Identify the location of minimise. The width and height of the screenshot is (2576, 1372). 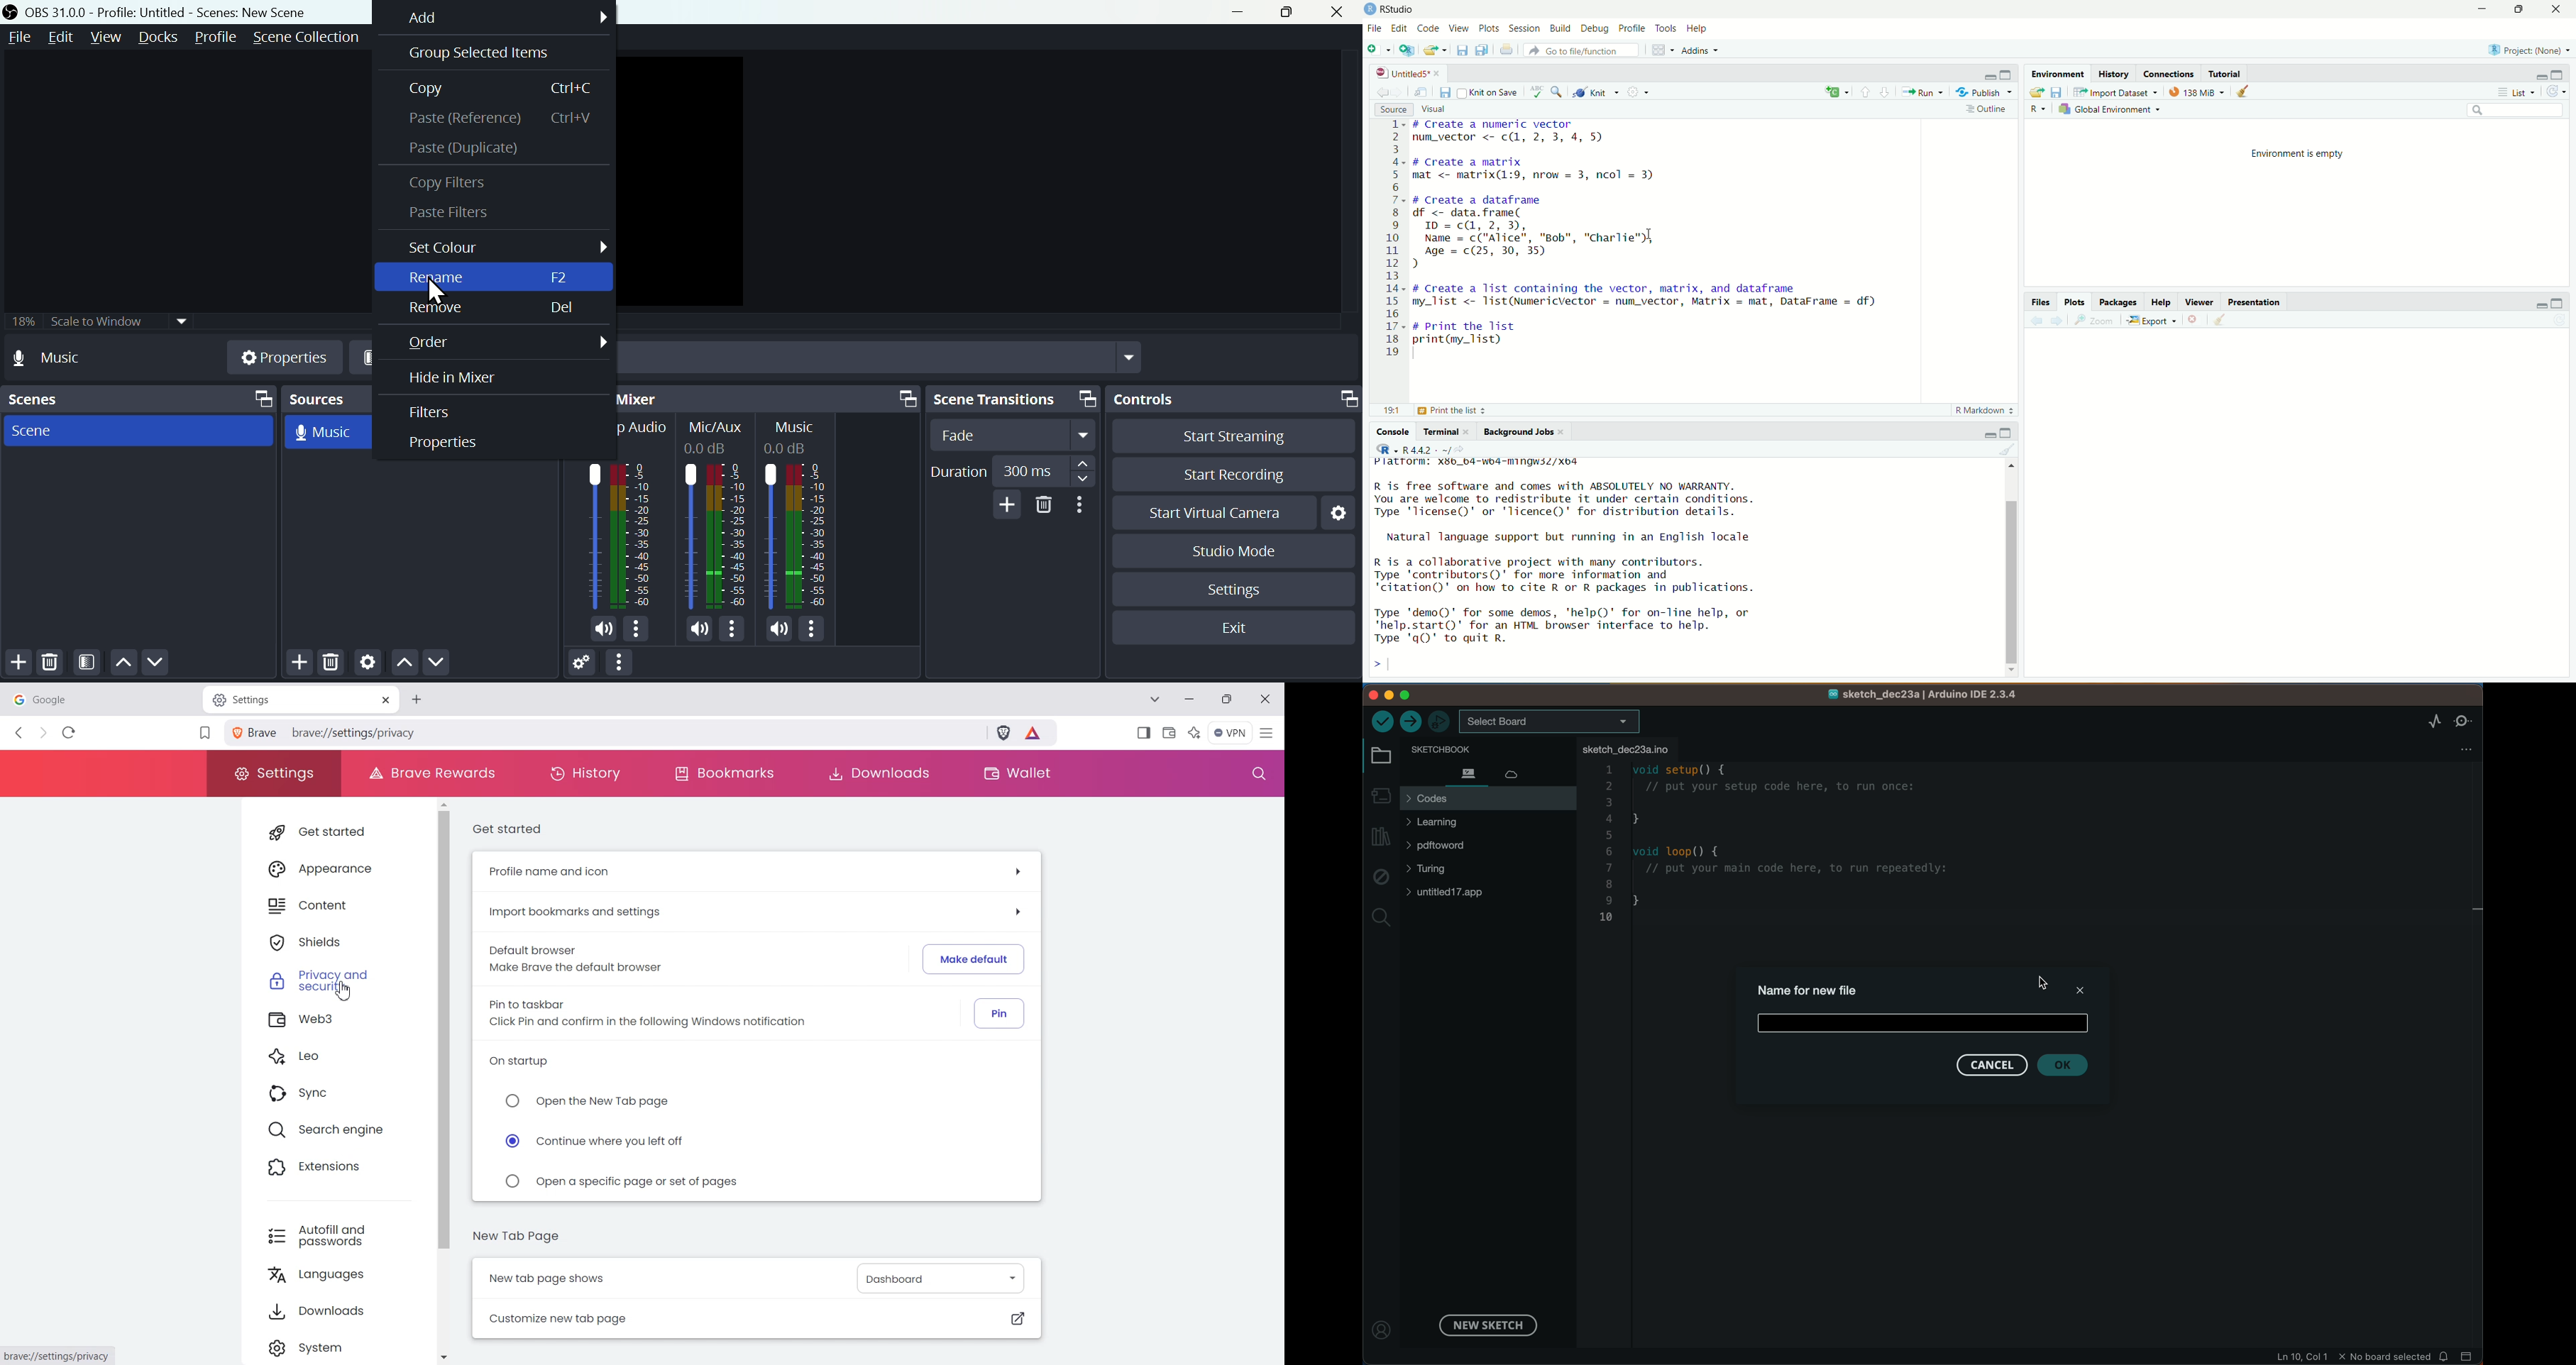
(1238, 15).